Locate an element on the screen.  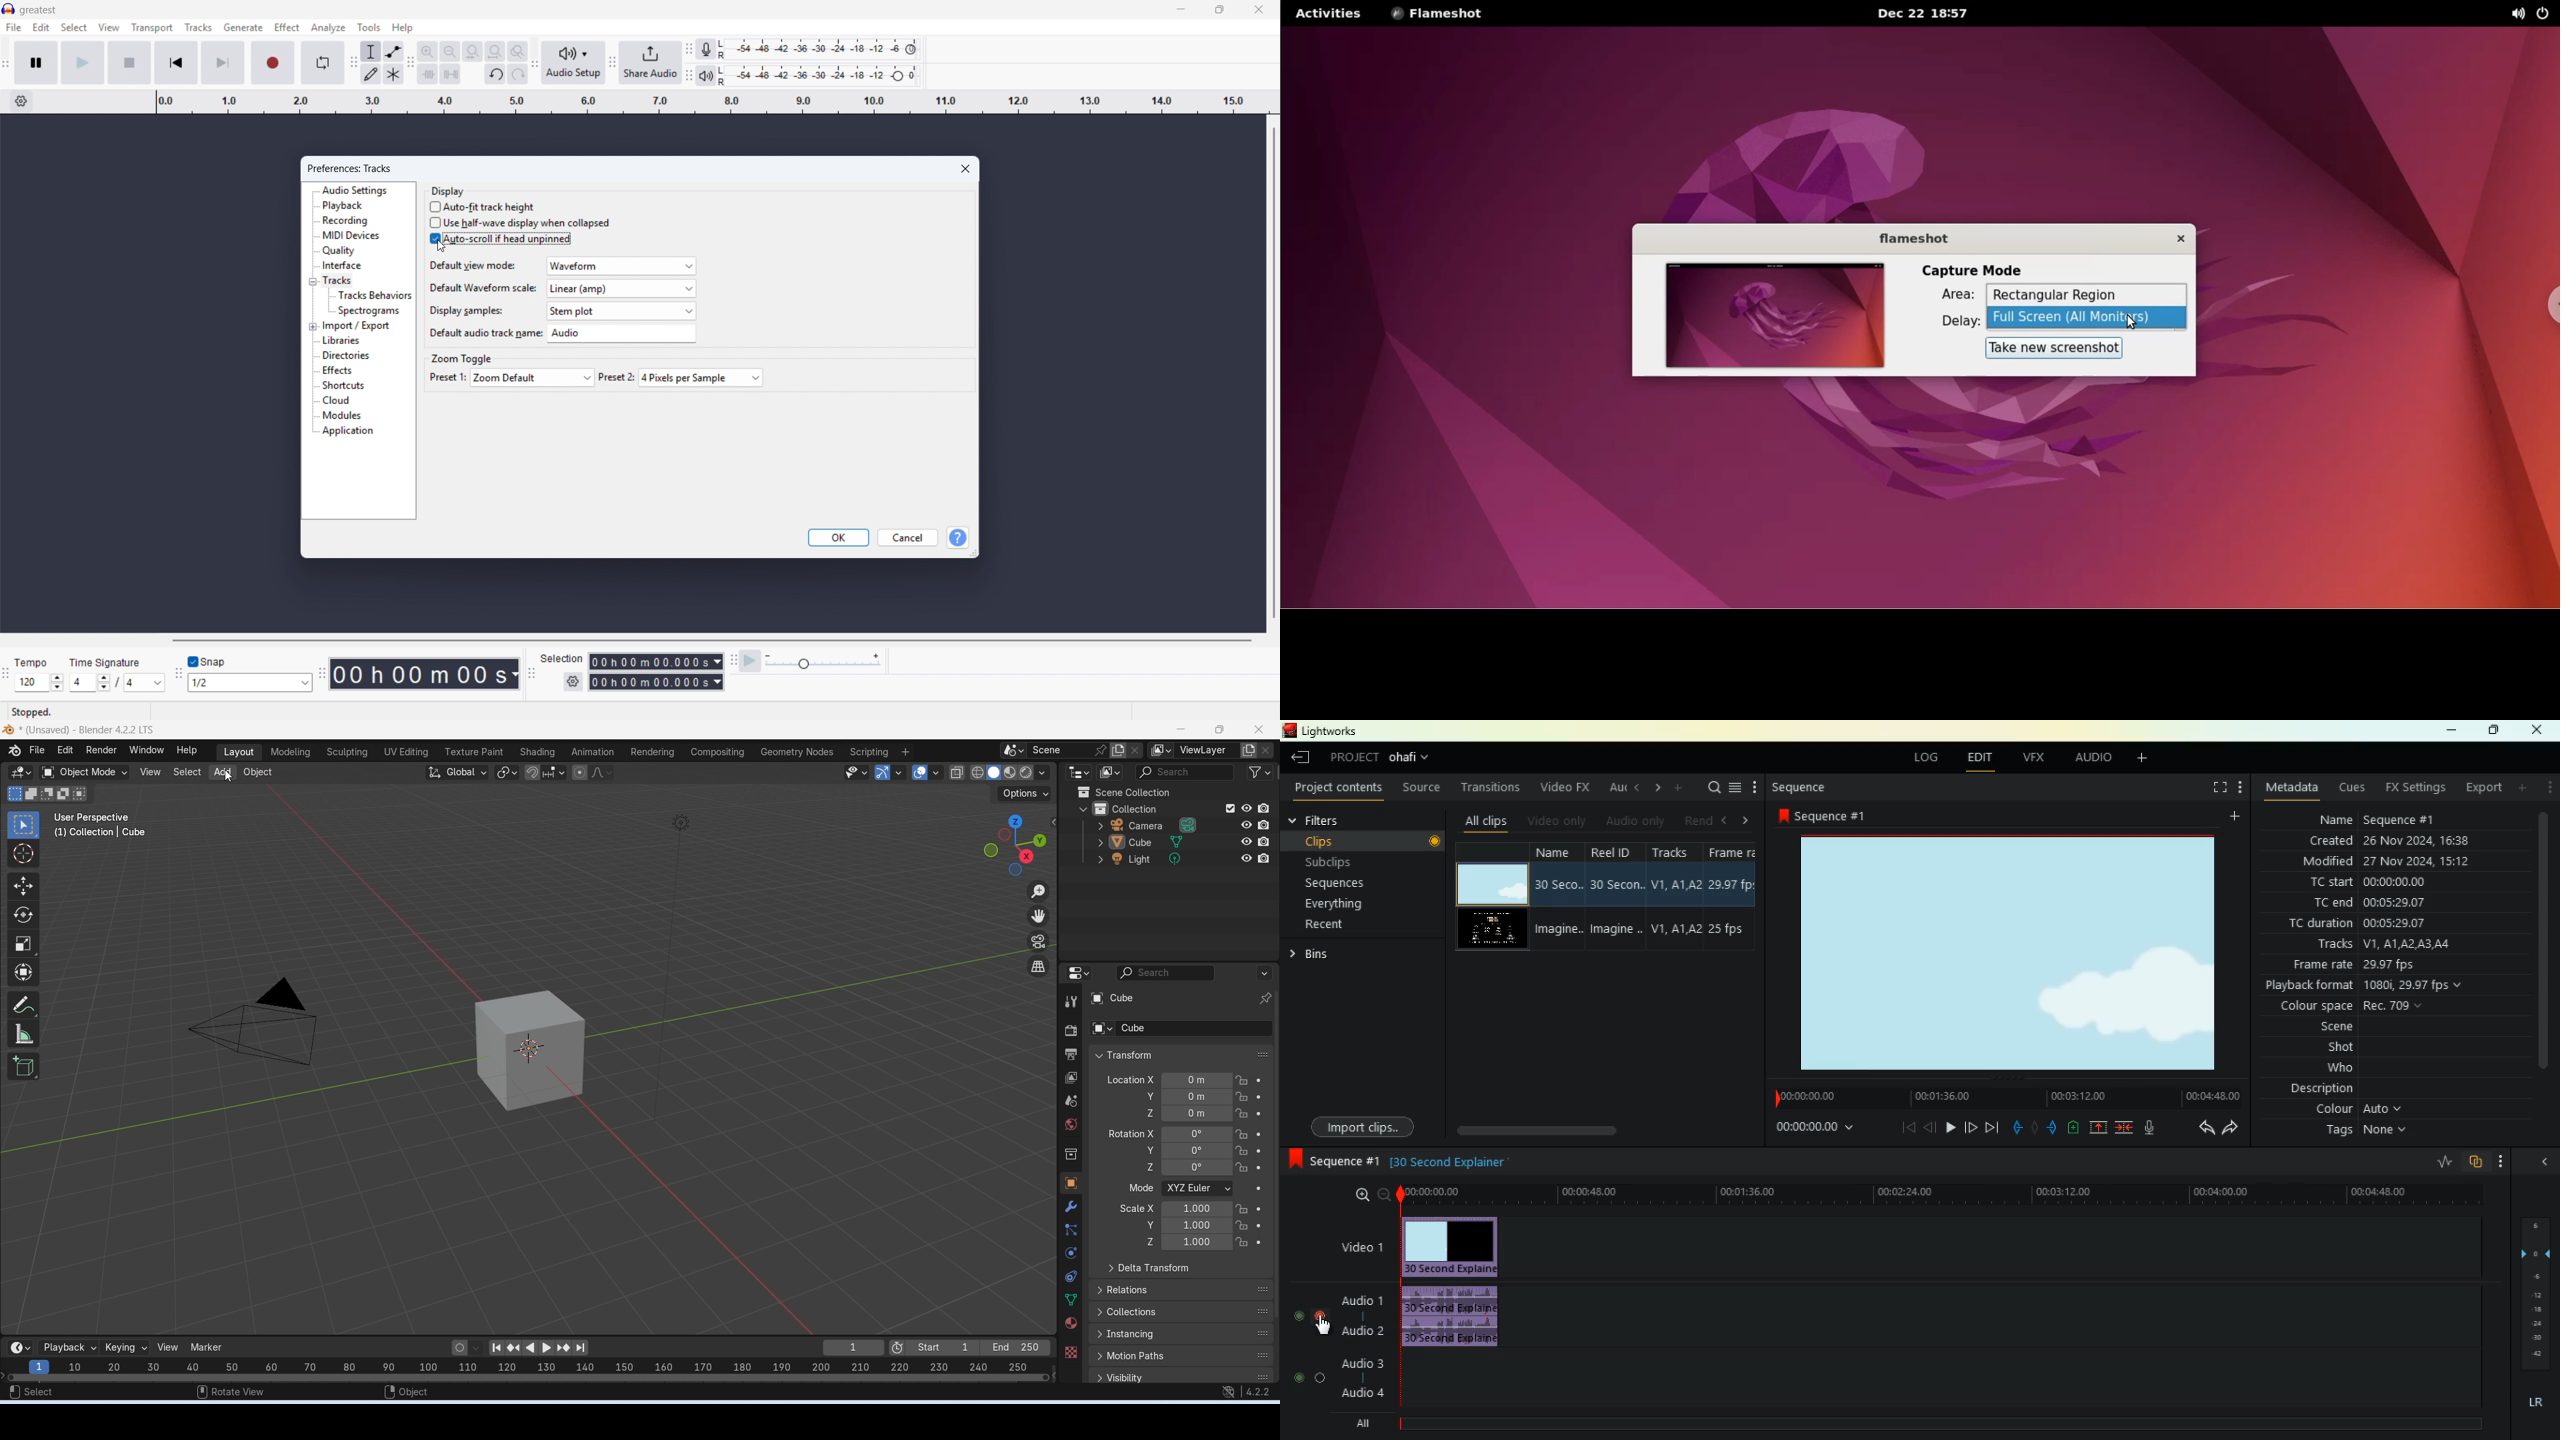
location is located at coordinates (1197, 1097).